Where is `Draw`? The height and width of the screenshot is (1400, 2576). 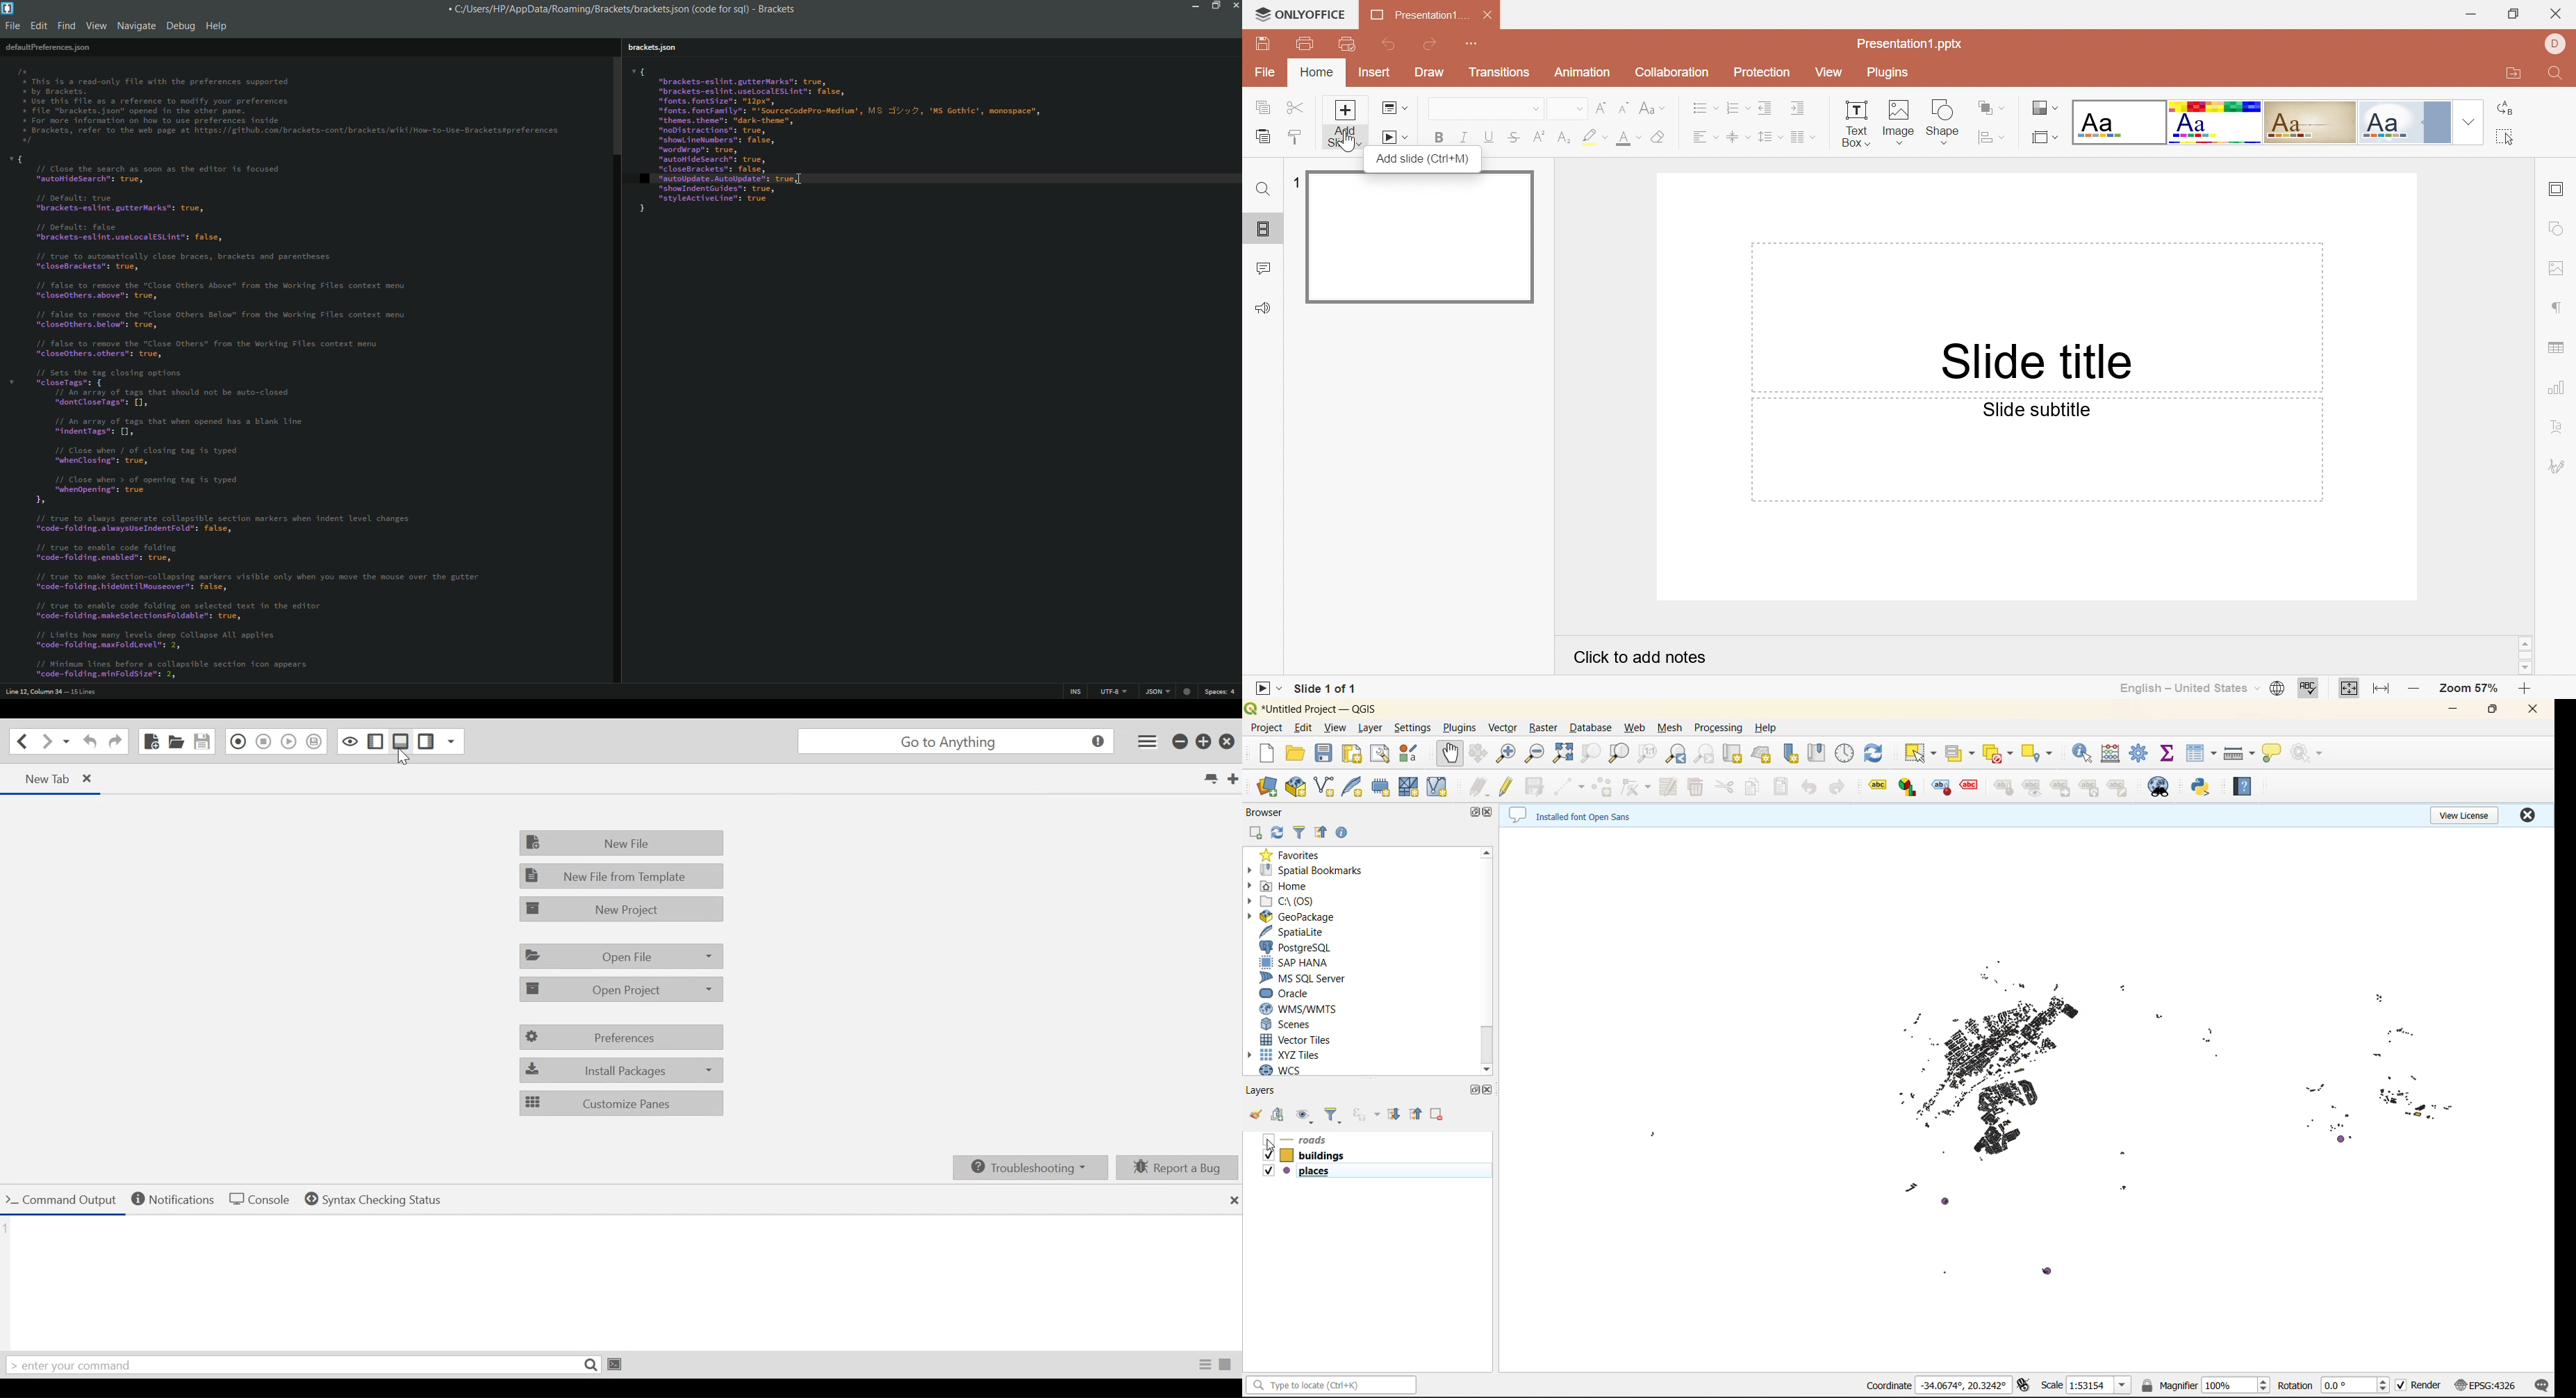 Draw is located at coordinates (1429, 72).